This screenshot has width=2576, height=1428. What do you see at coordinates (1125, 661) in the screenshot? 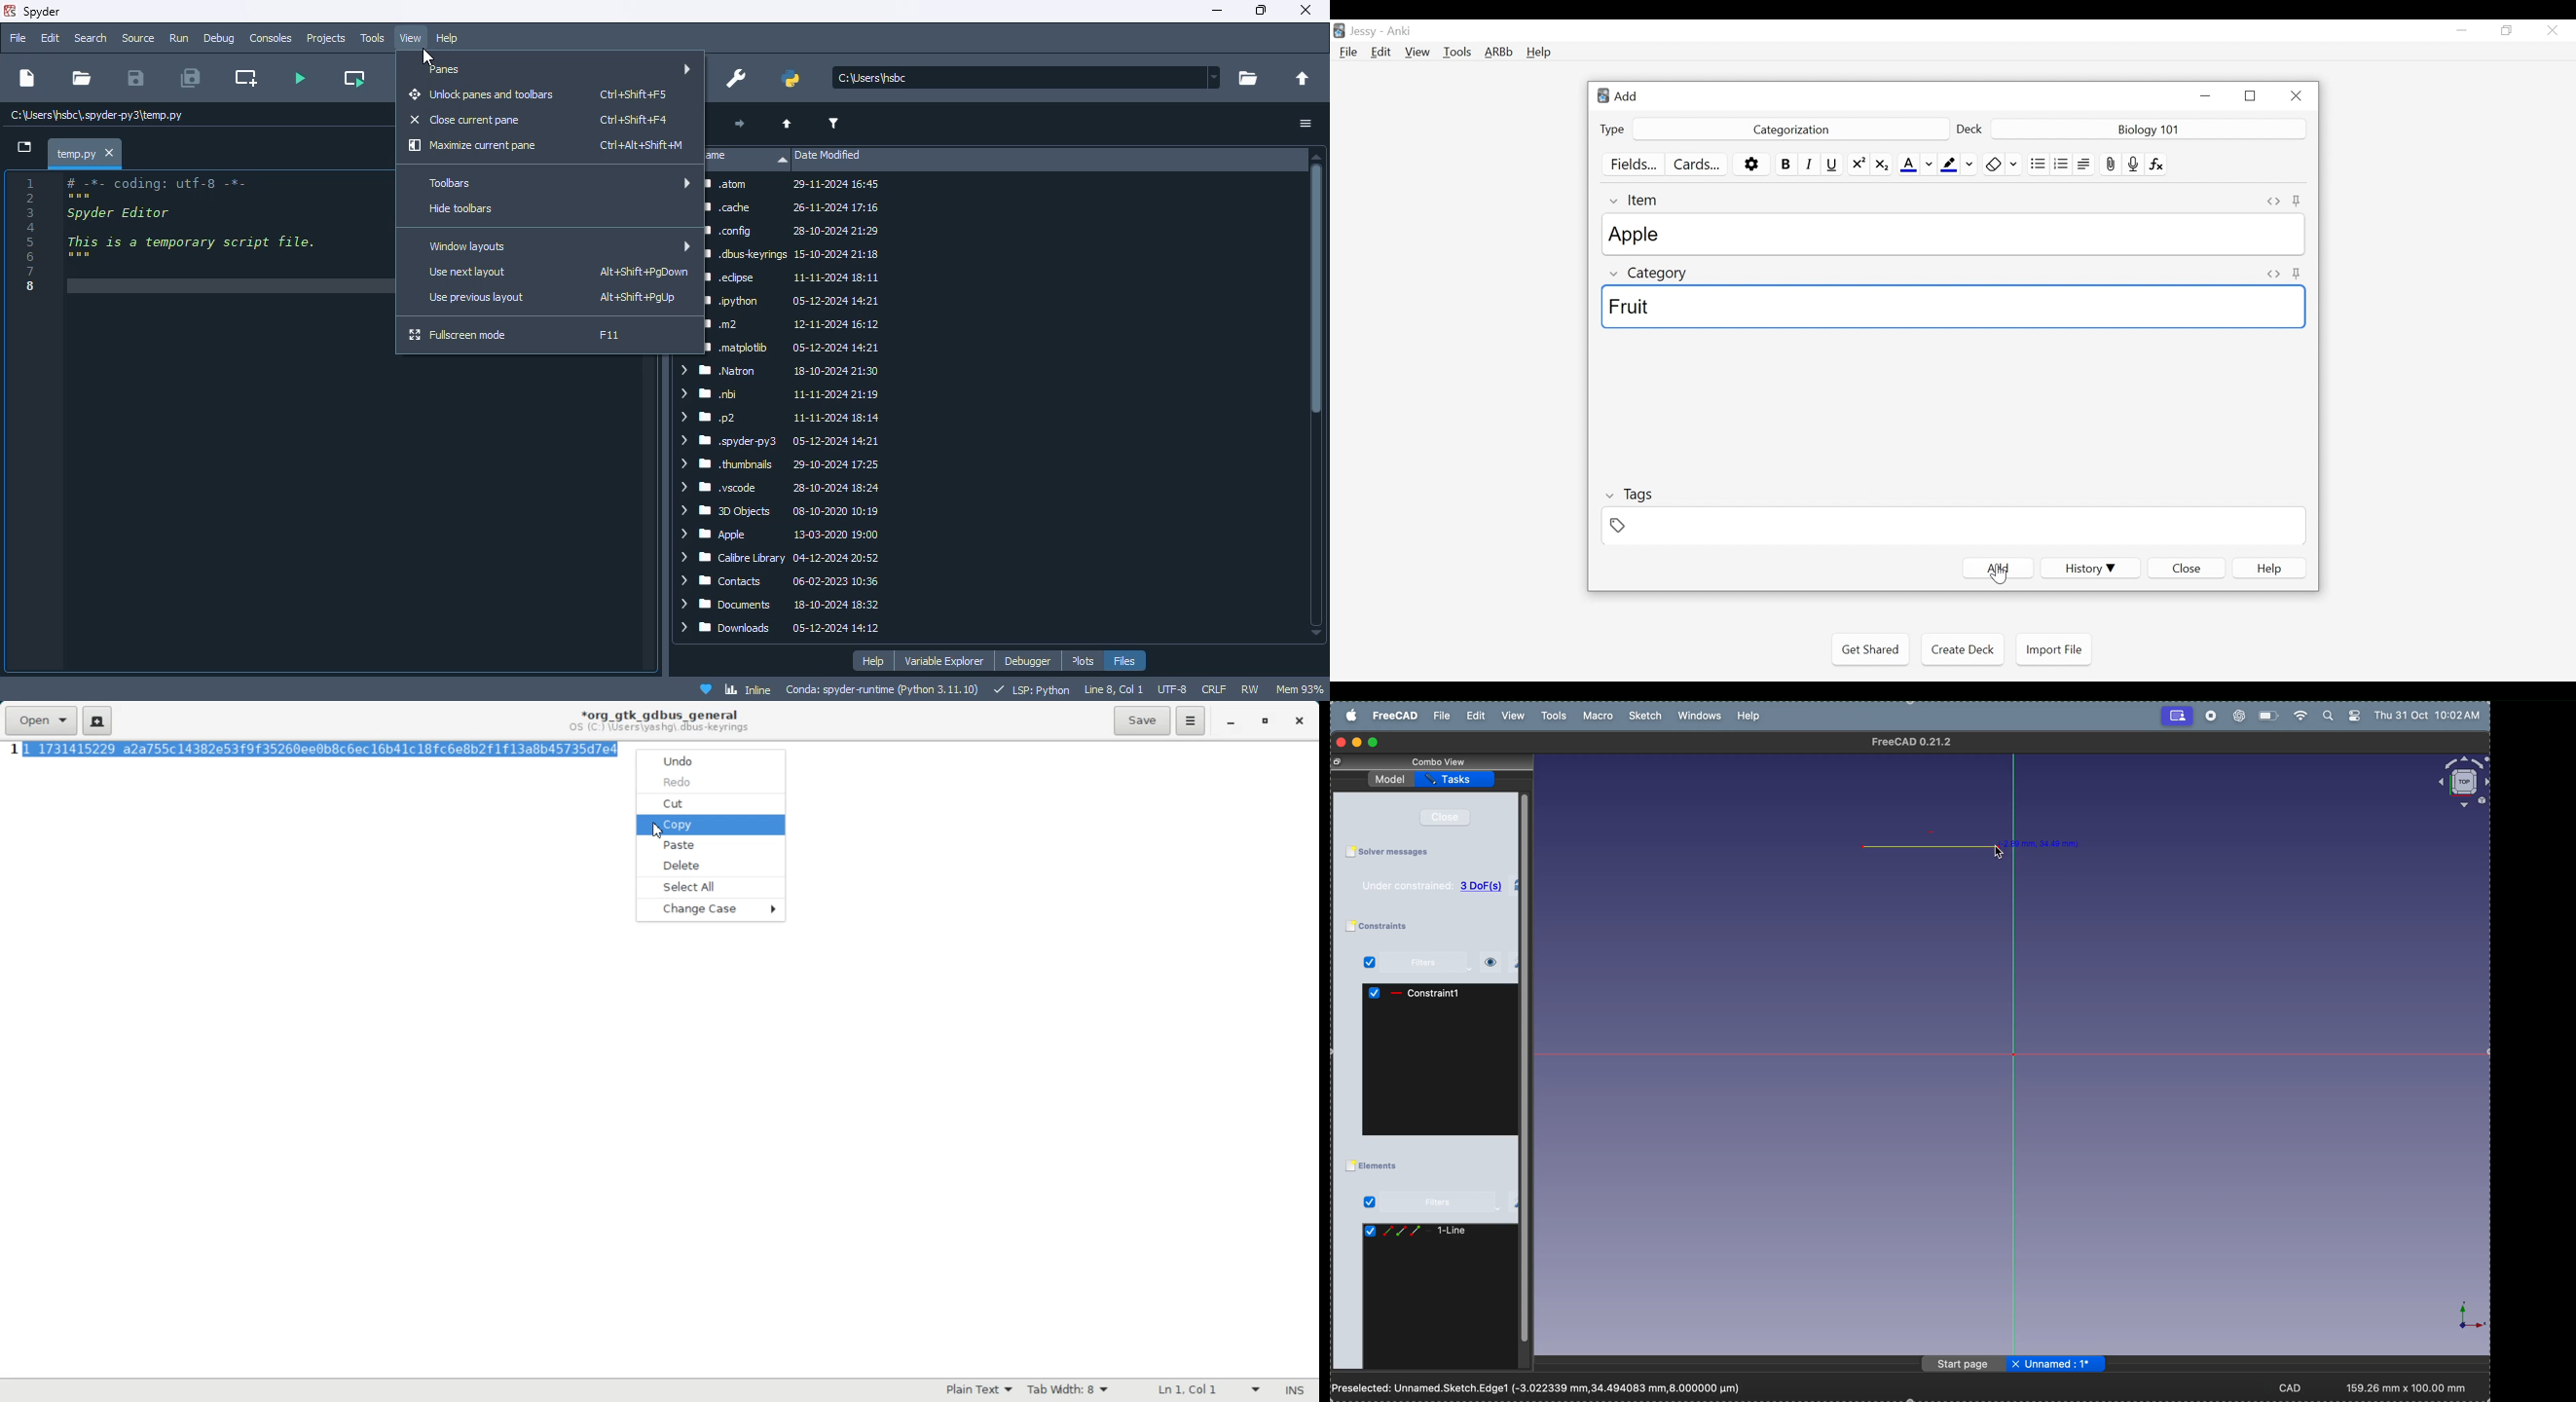
I see `files` at bounding box center [1125, 661].